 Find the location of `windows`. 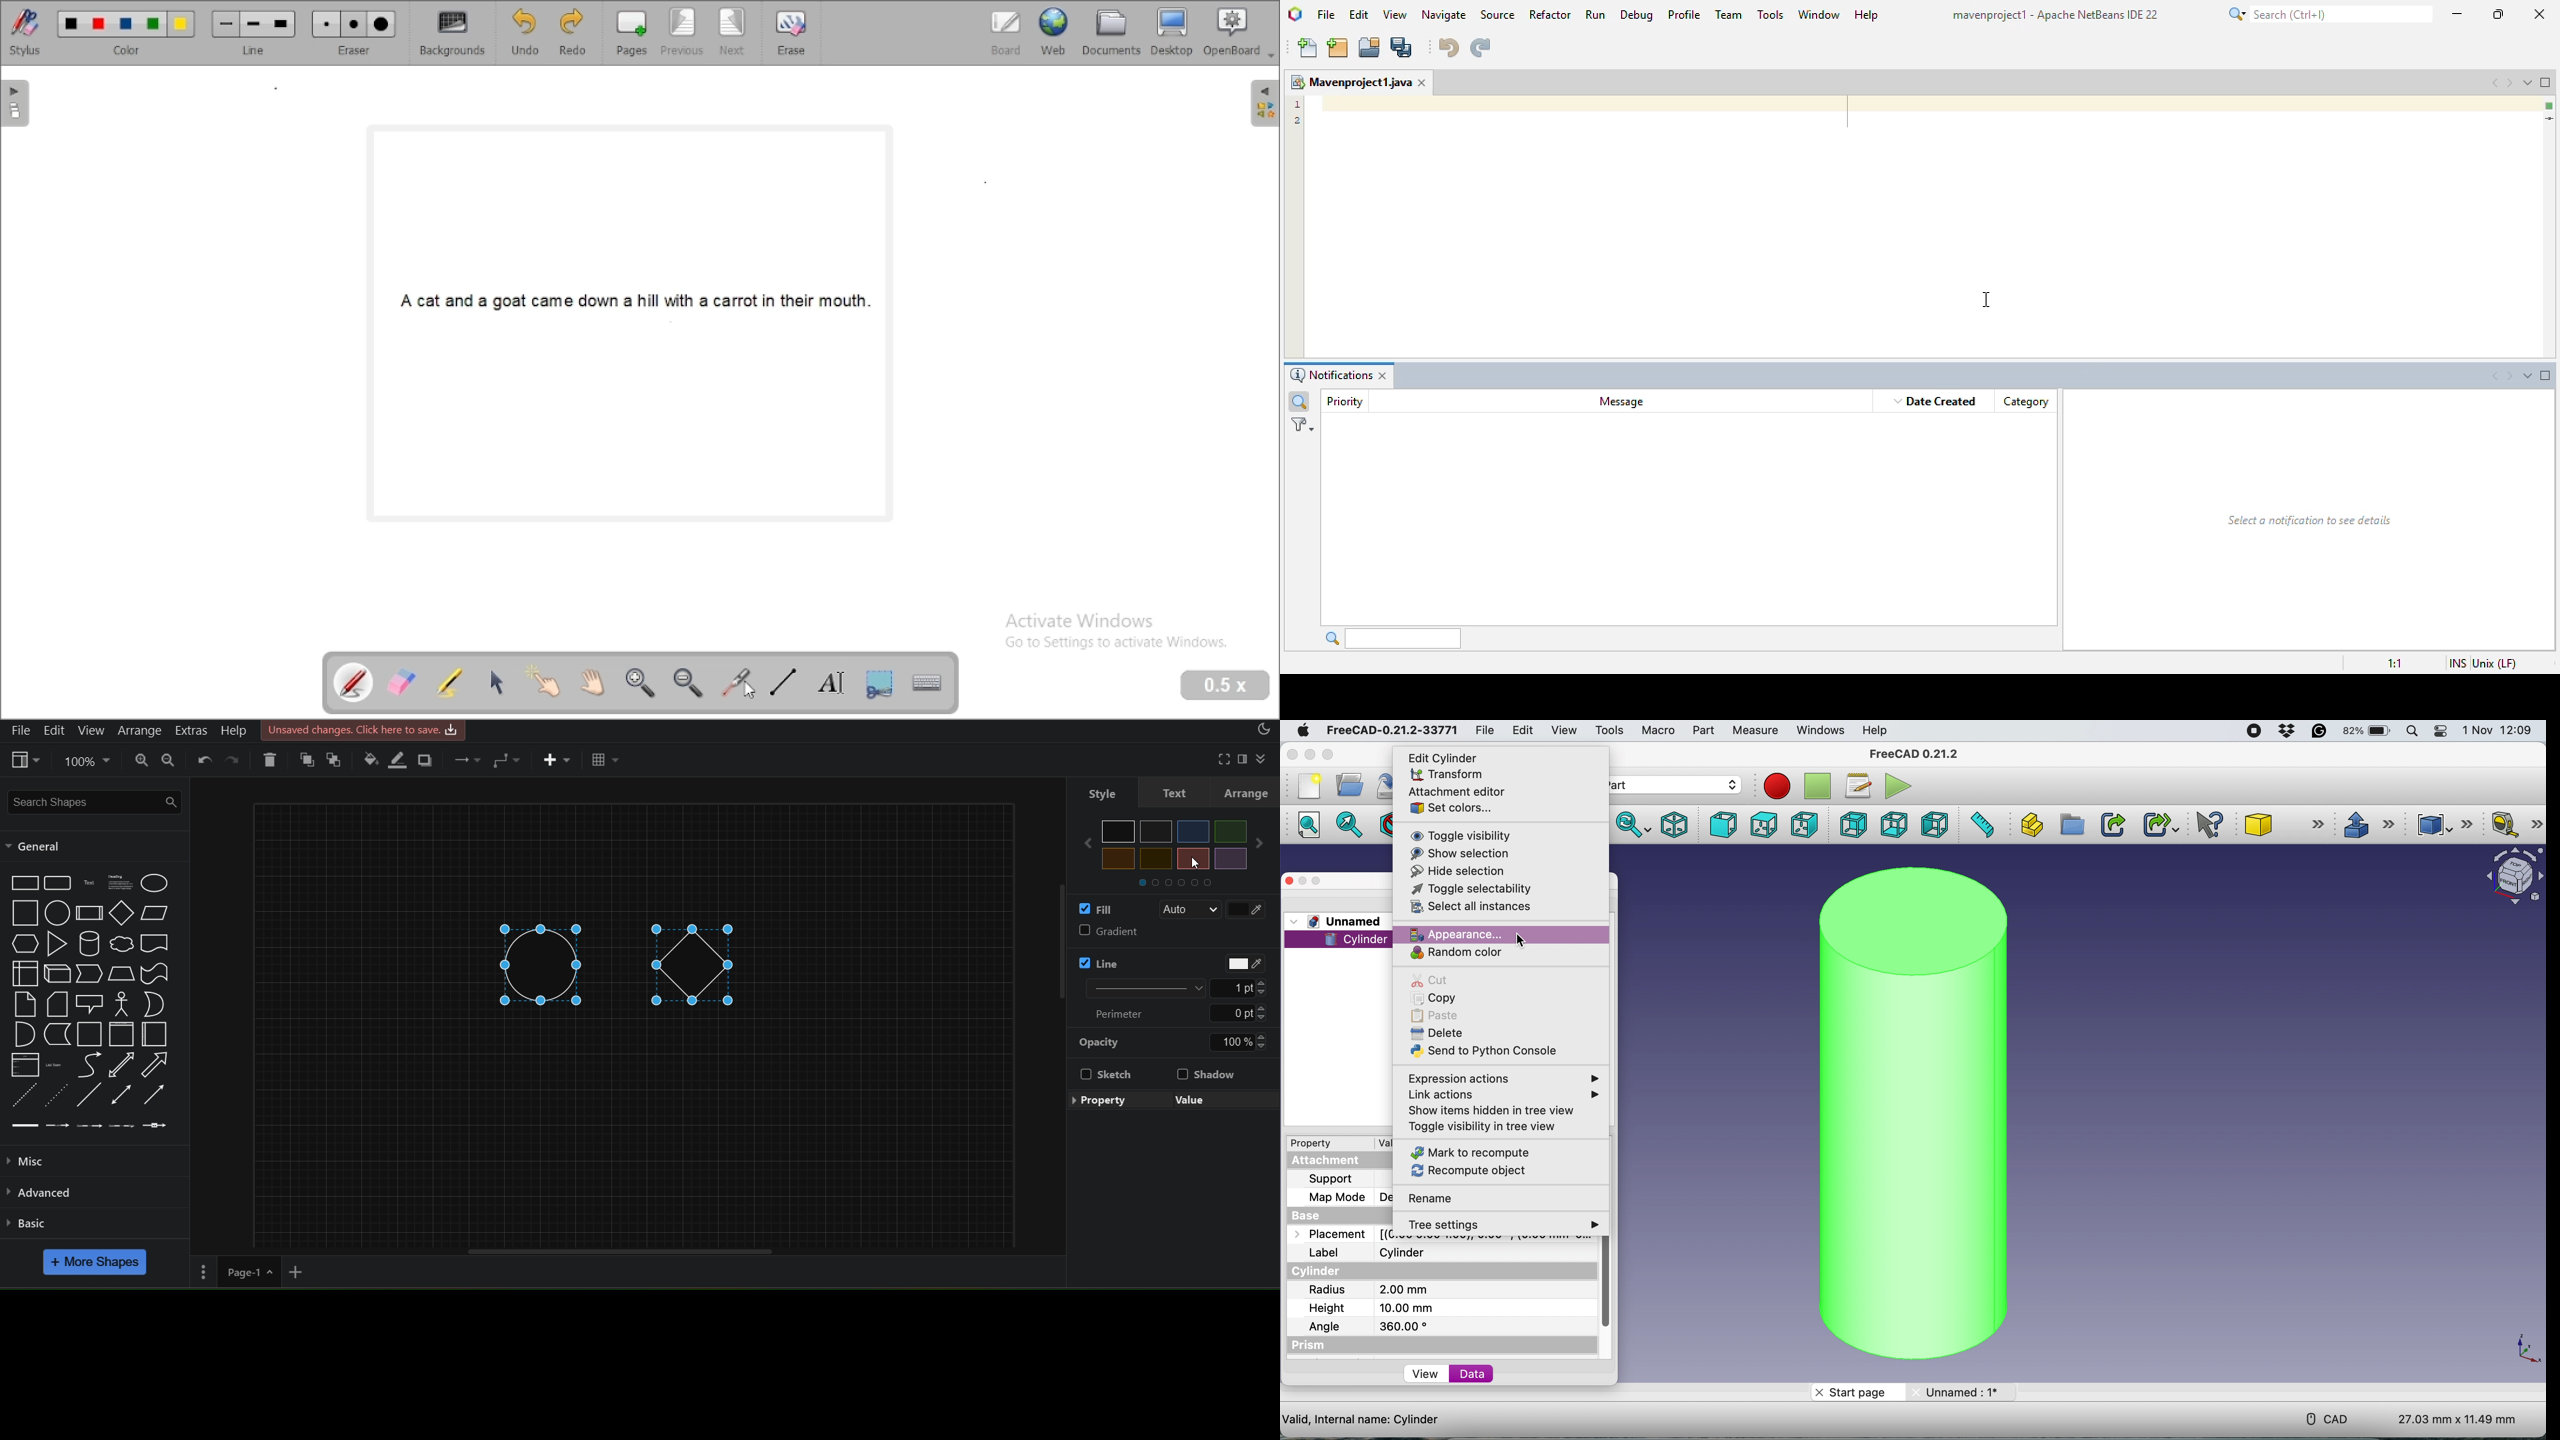

windows is located at coordinates (1823, 732).